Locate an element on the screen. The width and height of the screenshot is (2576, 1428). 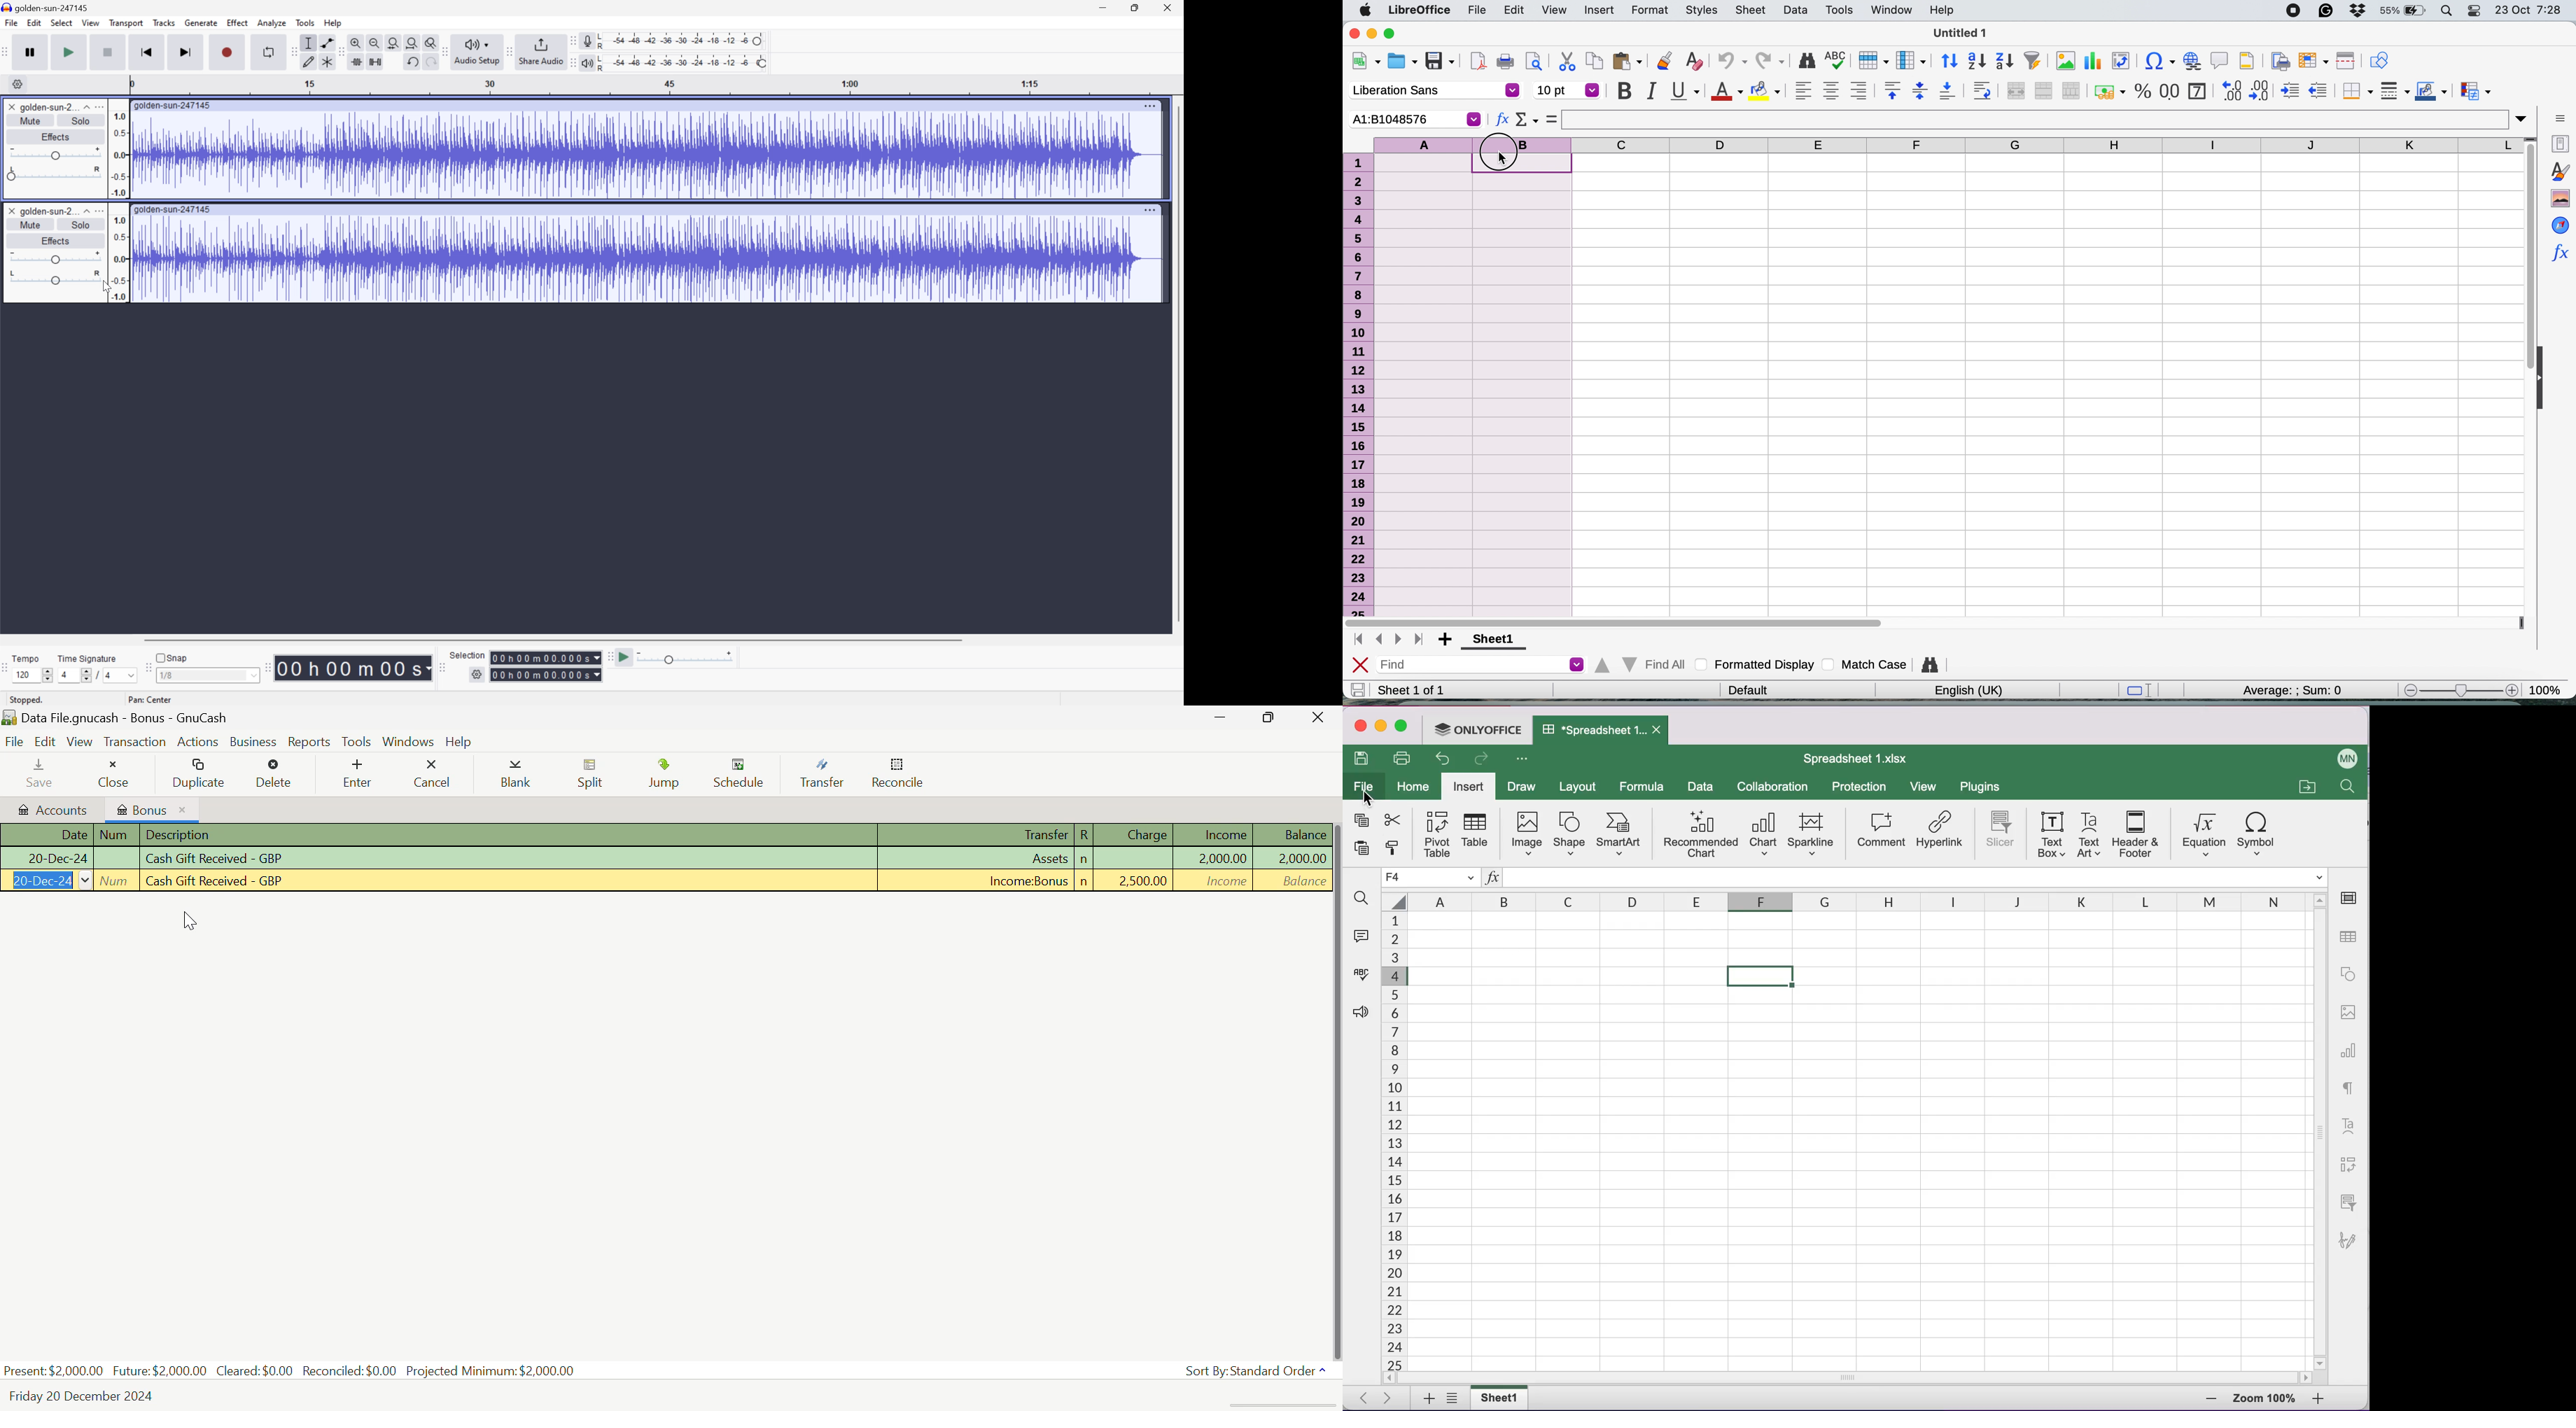
merge and center or unmerge is located at coordinates (2016, 91).